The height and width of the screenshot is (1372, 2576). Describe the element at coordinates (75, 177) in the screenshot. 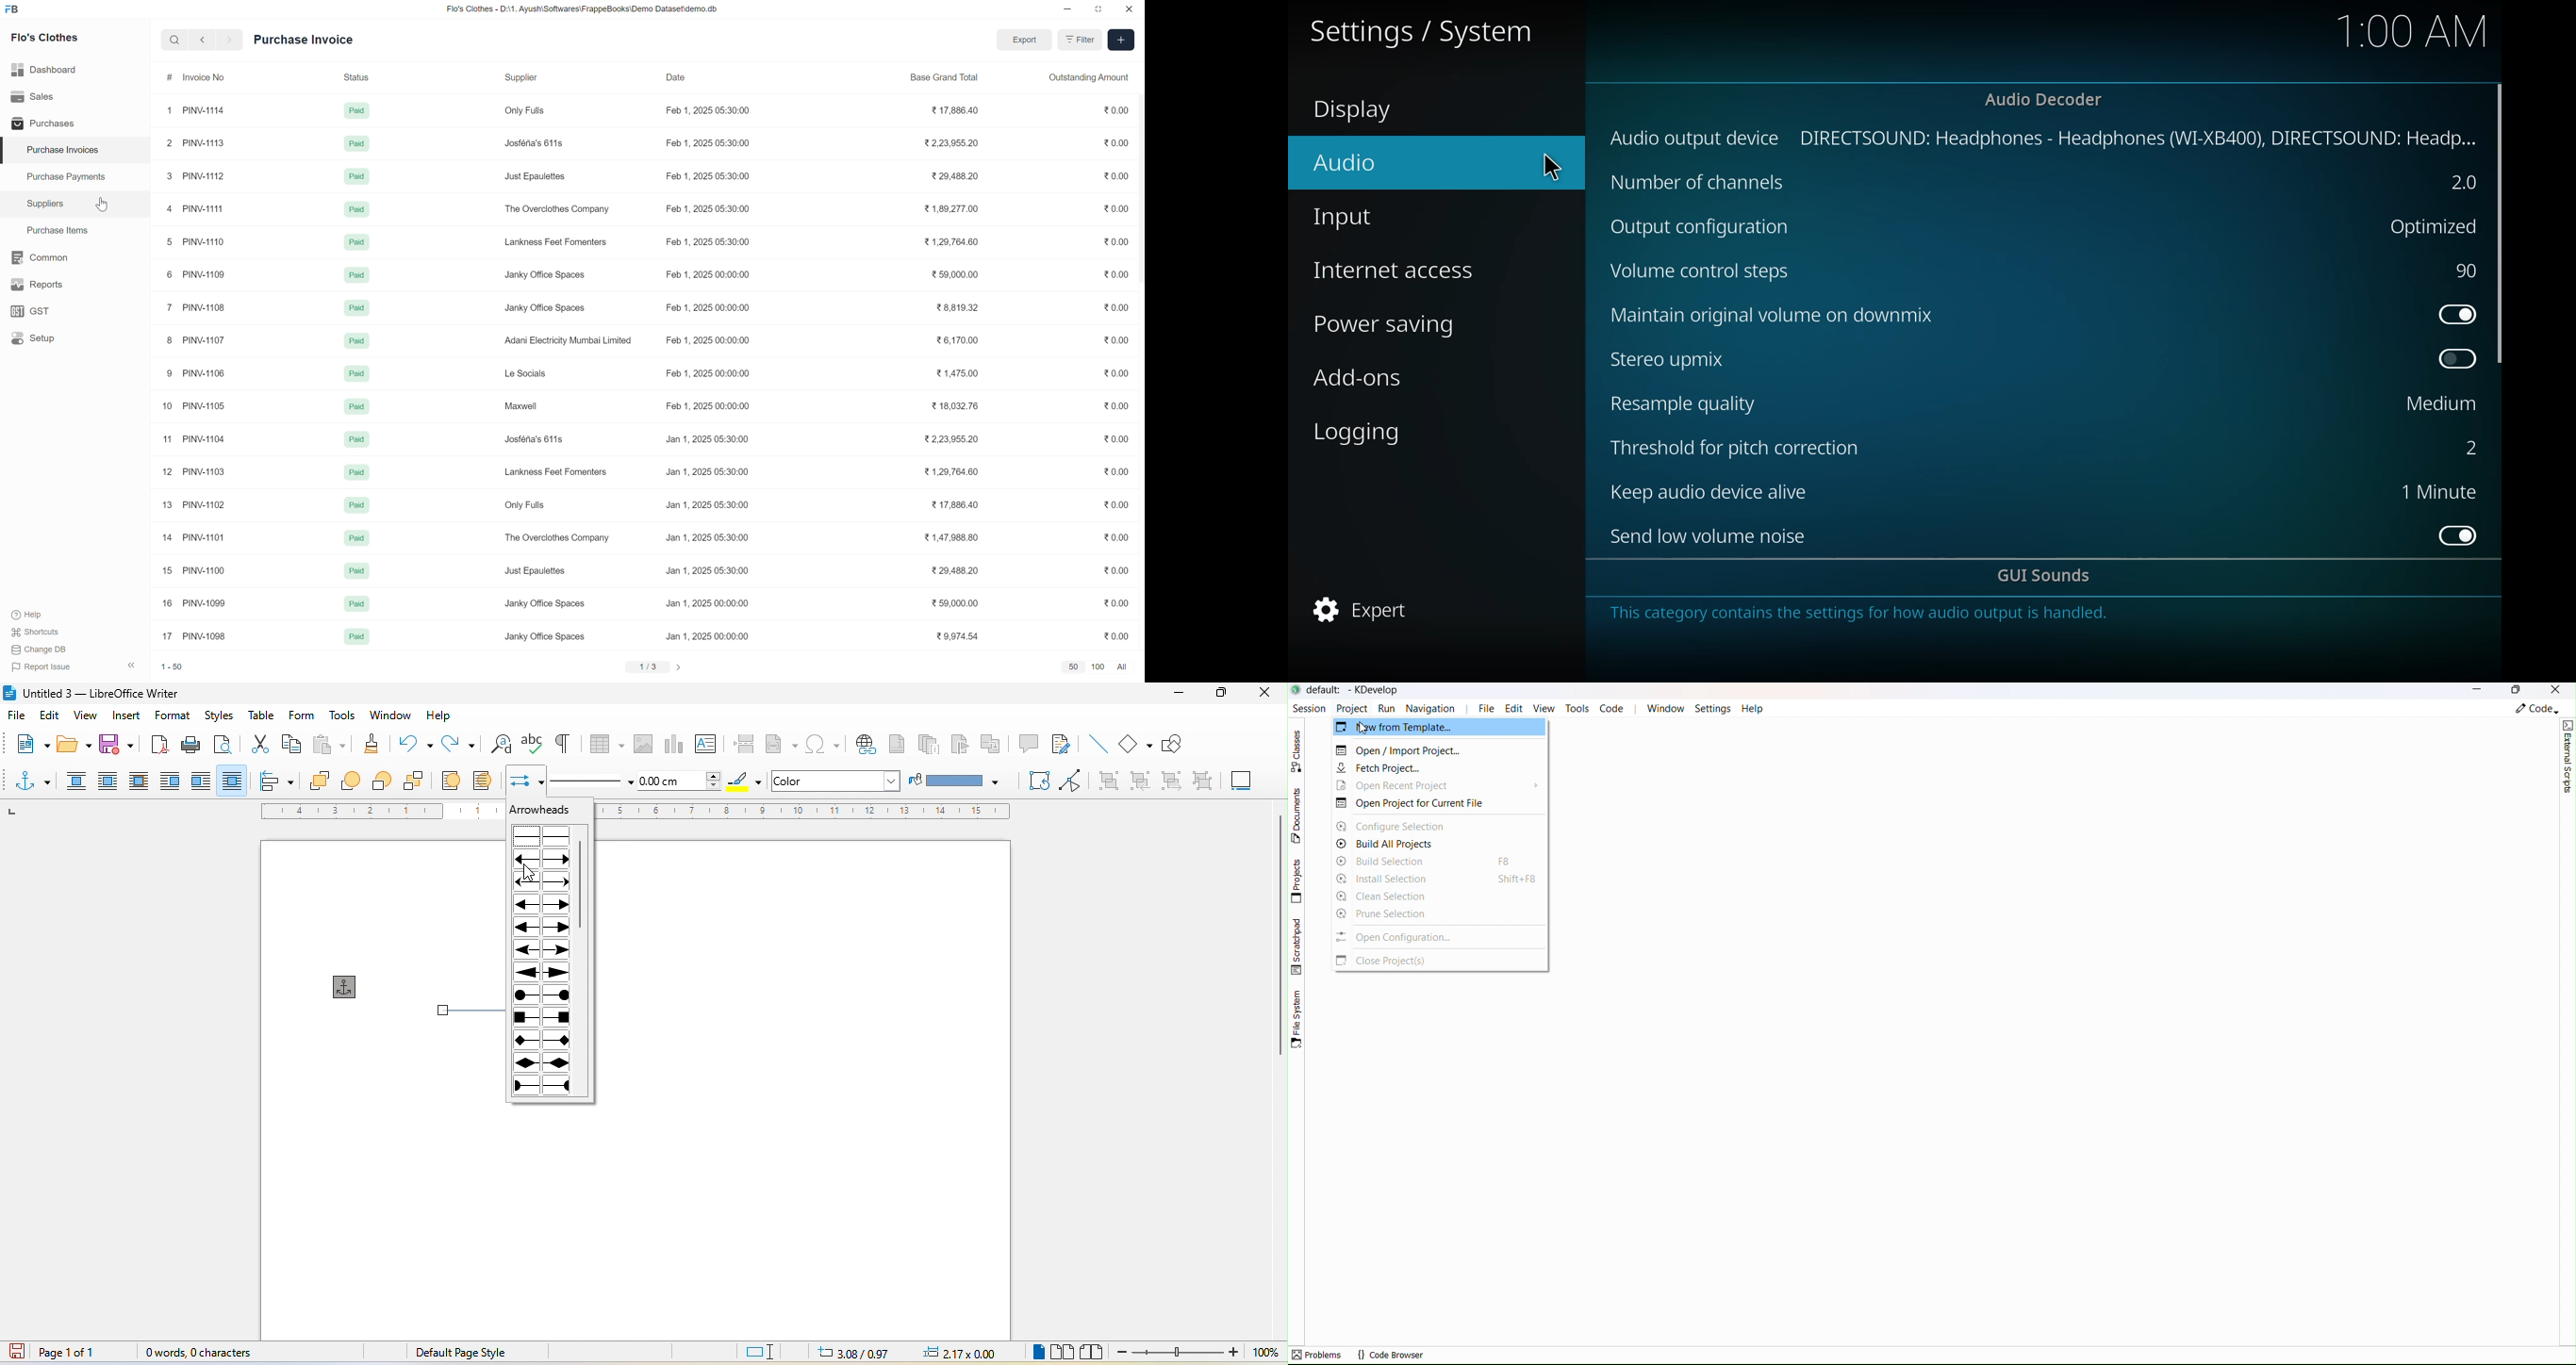

I see `Purchase Payments` at that location.